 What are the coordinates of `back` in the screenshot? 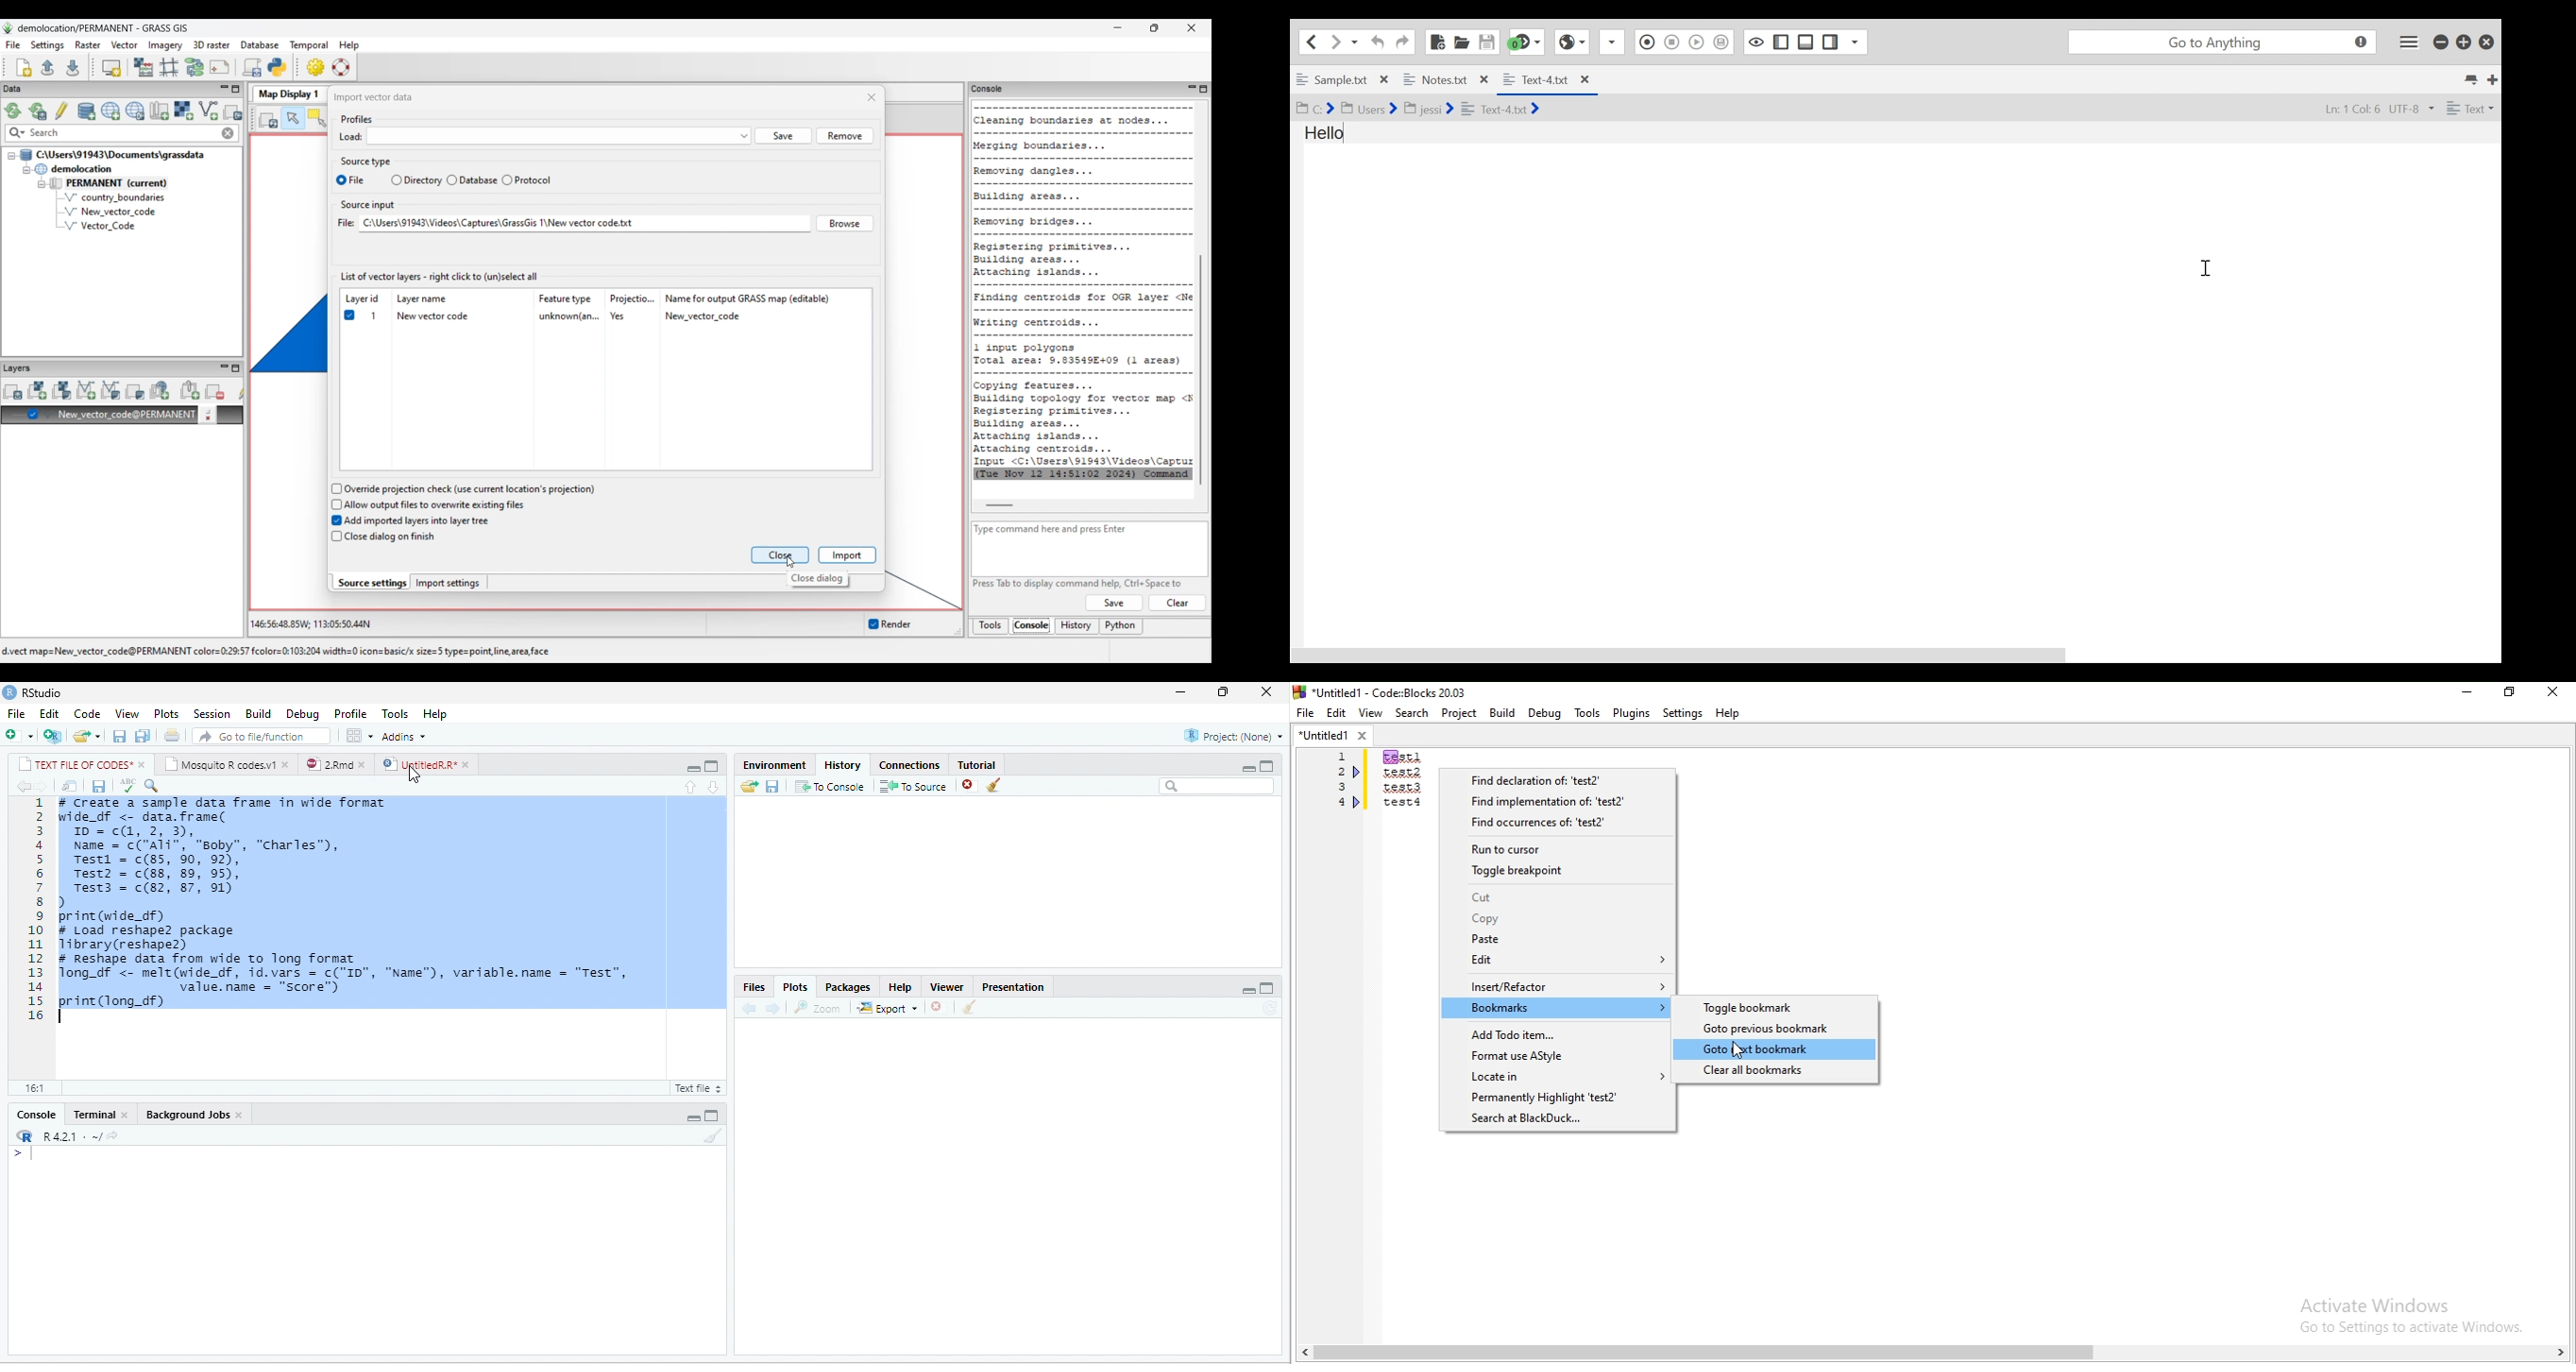 It's located at (750, 1009).